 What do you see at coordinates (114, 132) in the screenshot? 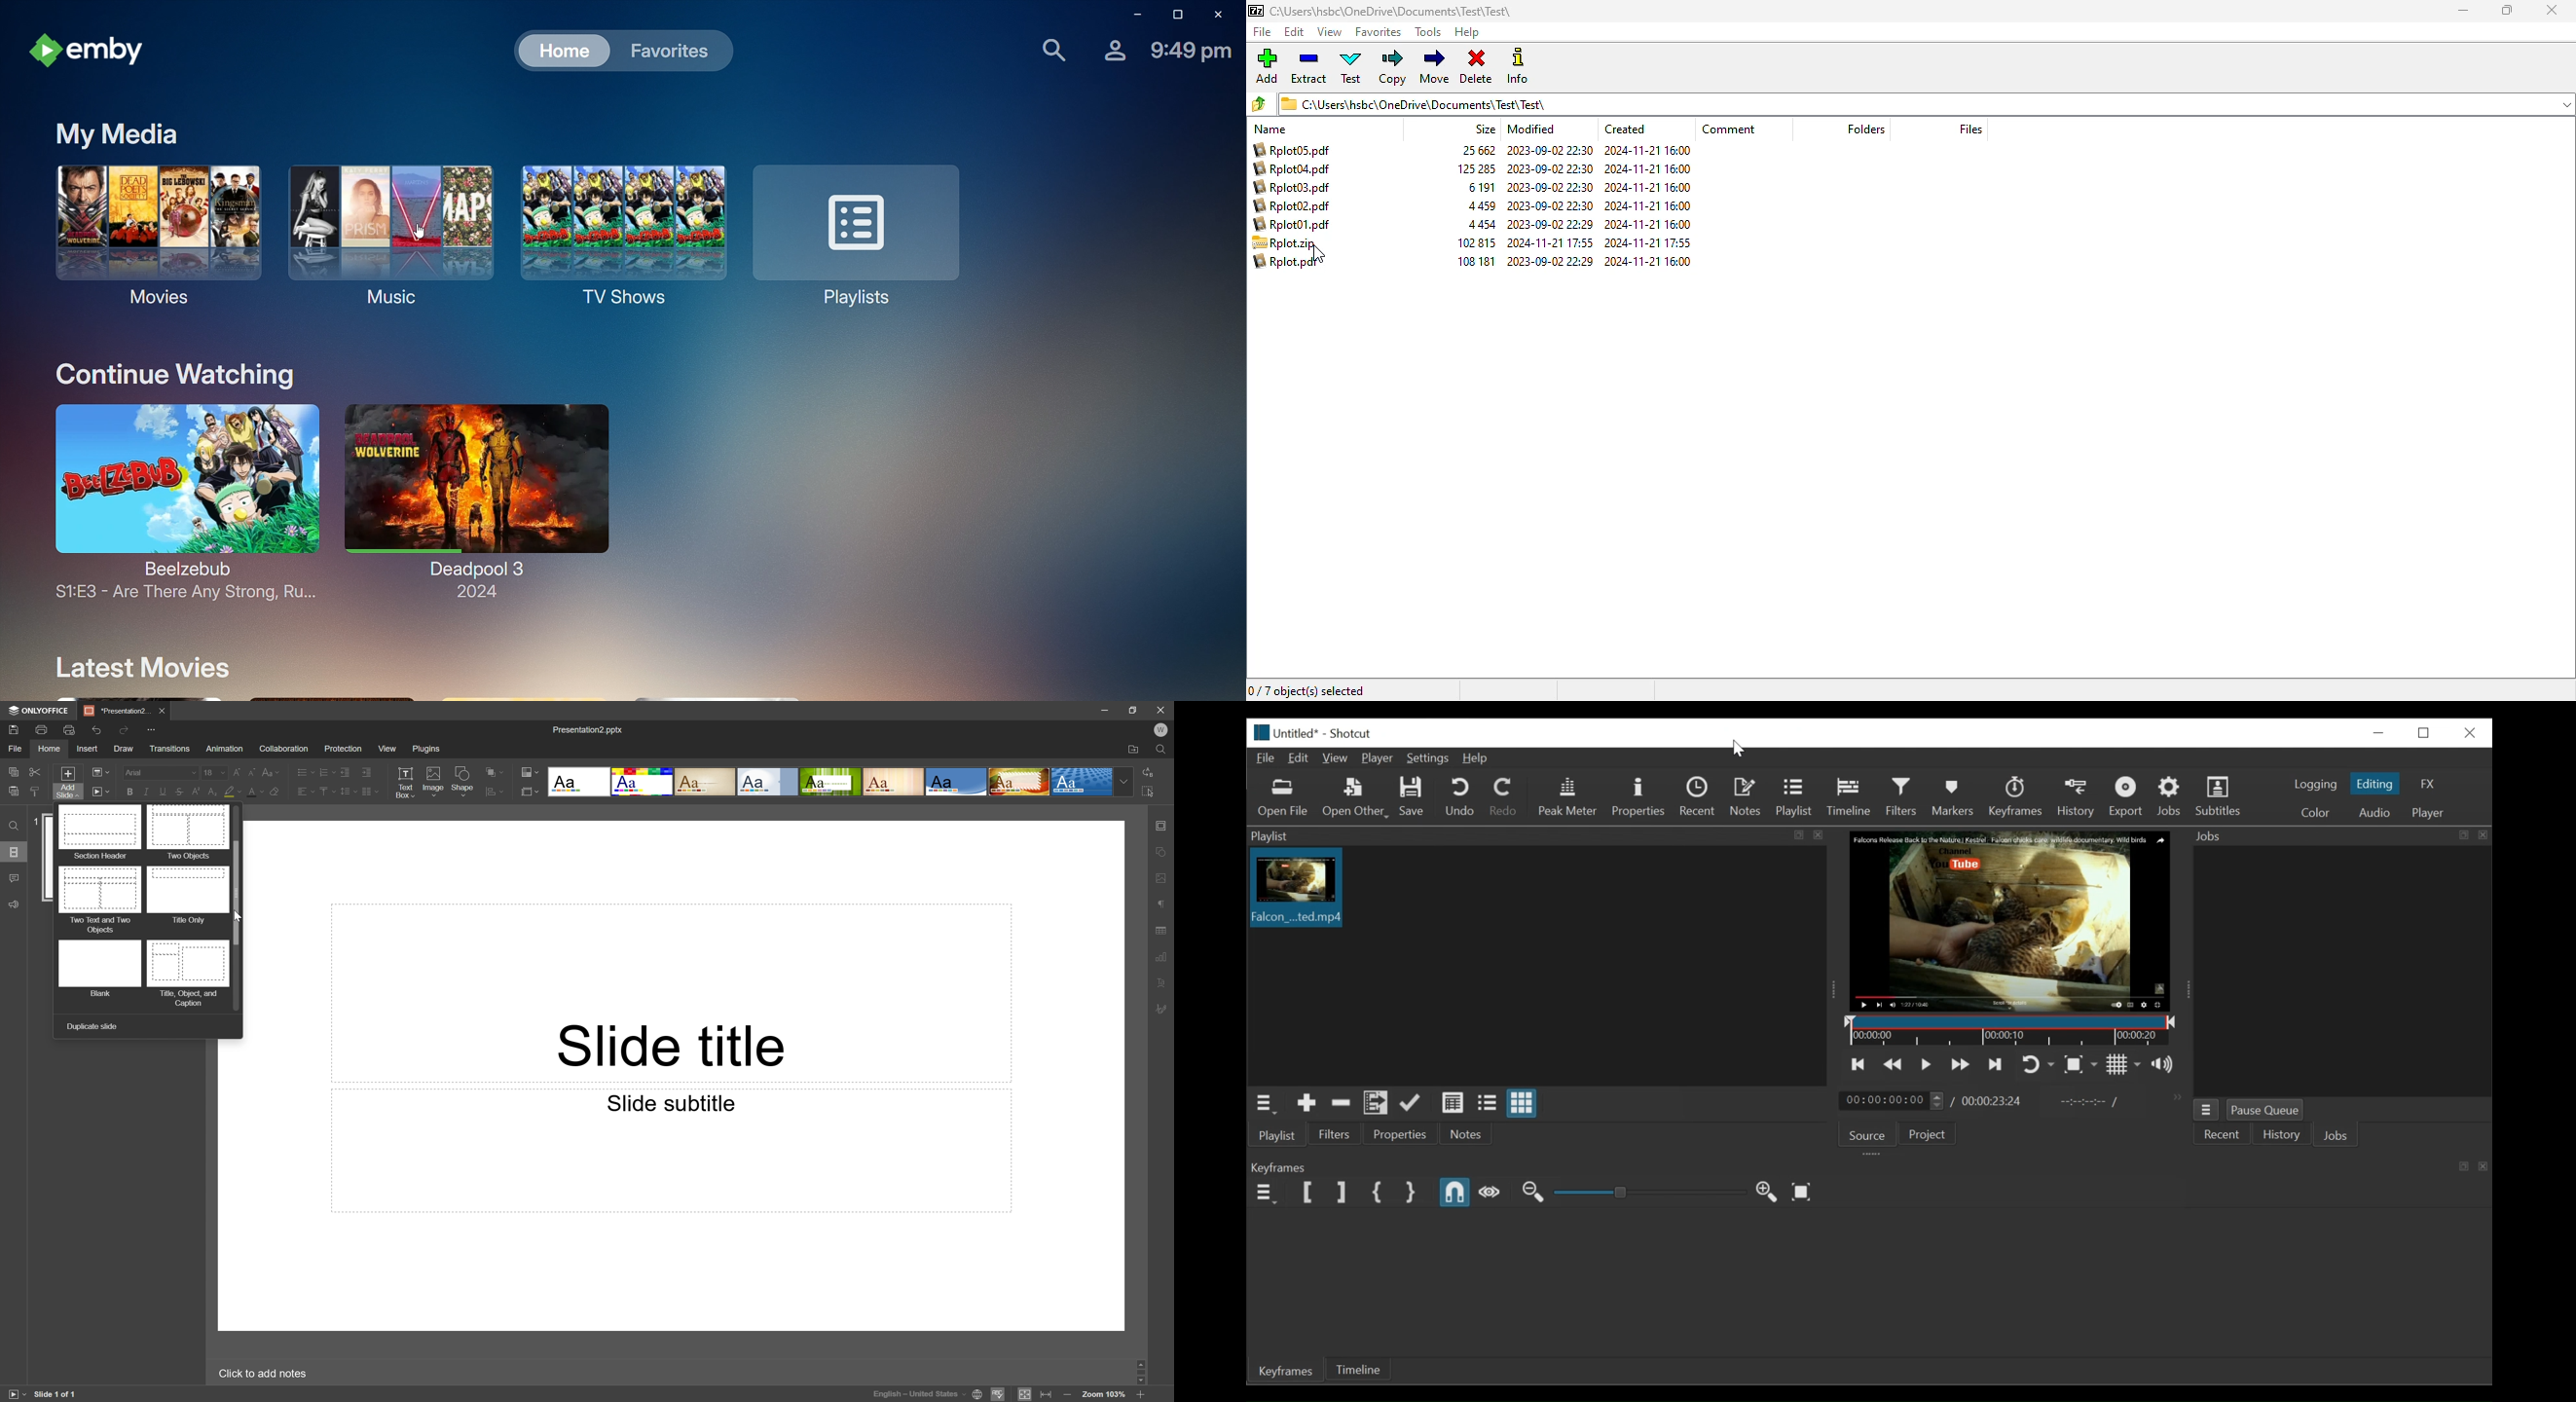
I see `My Media` at bounding box center [114, 132].